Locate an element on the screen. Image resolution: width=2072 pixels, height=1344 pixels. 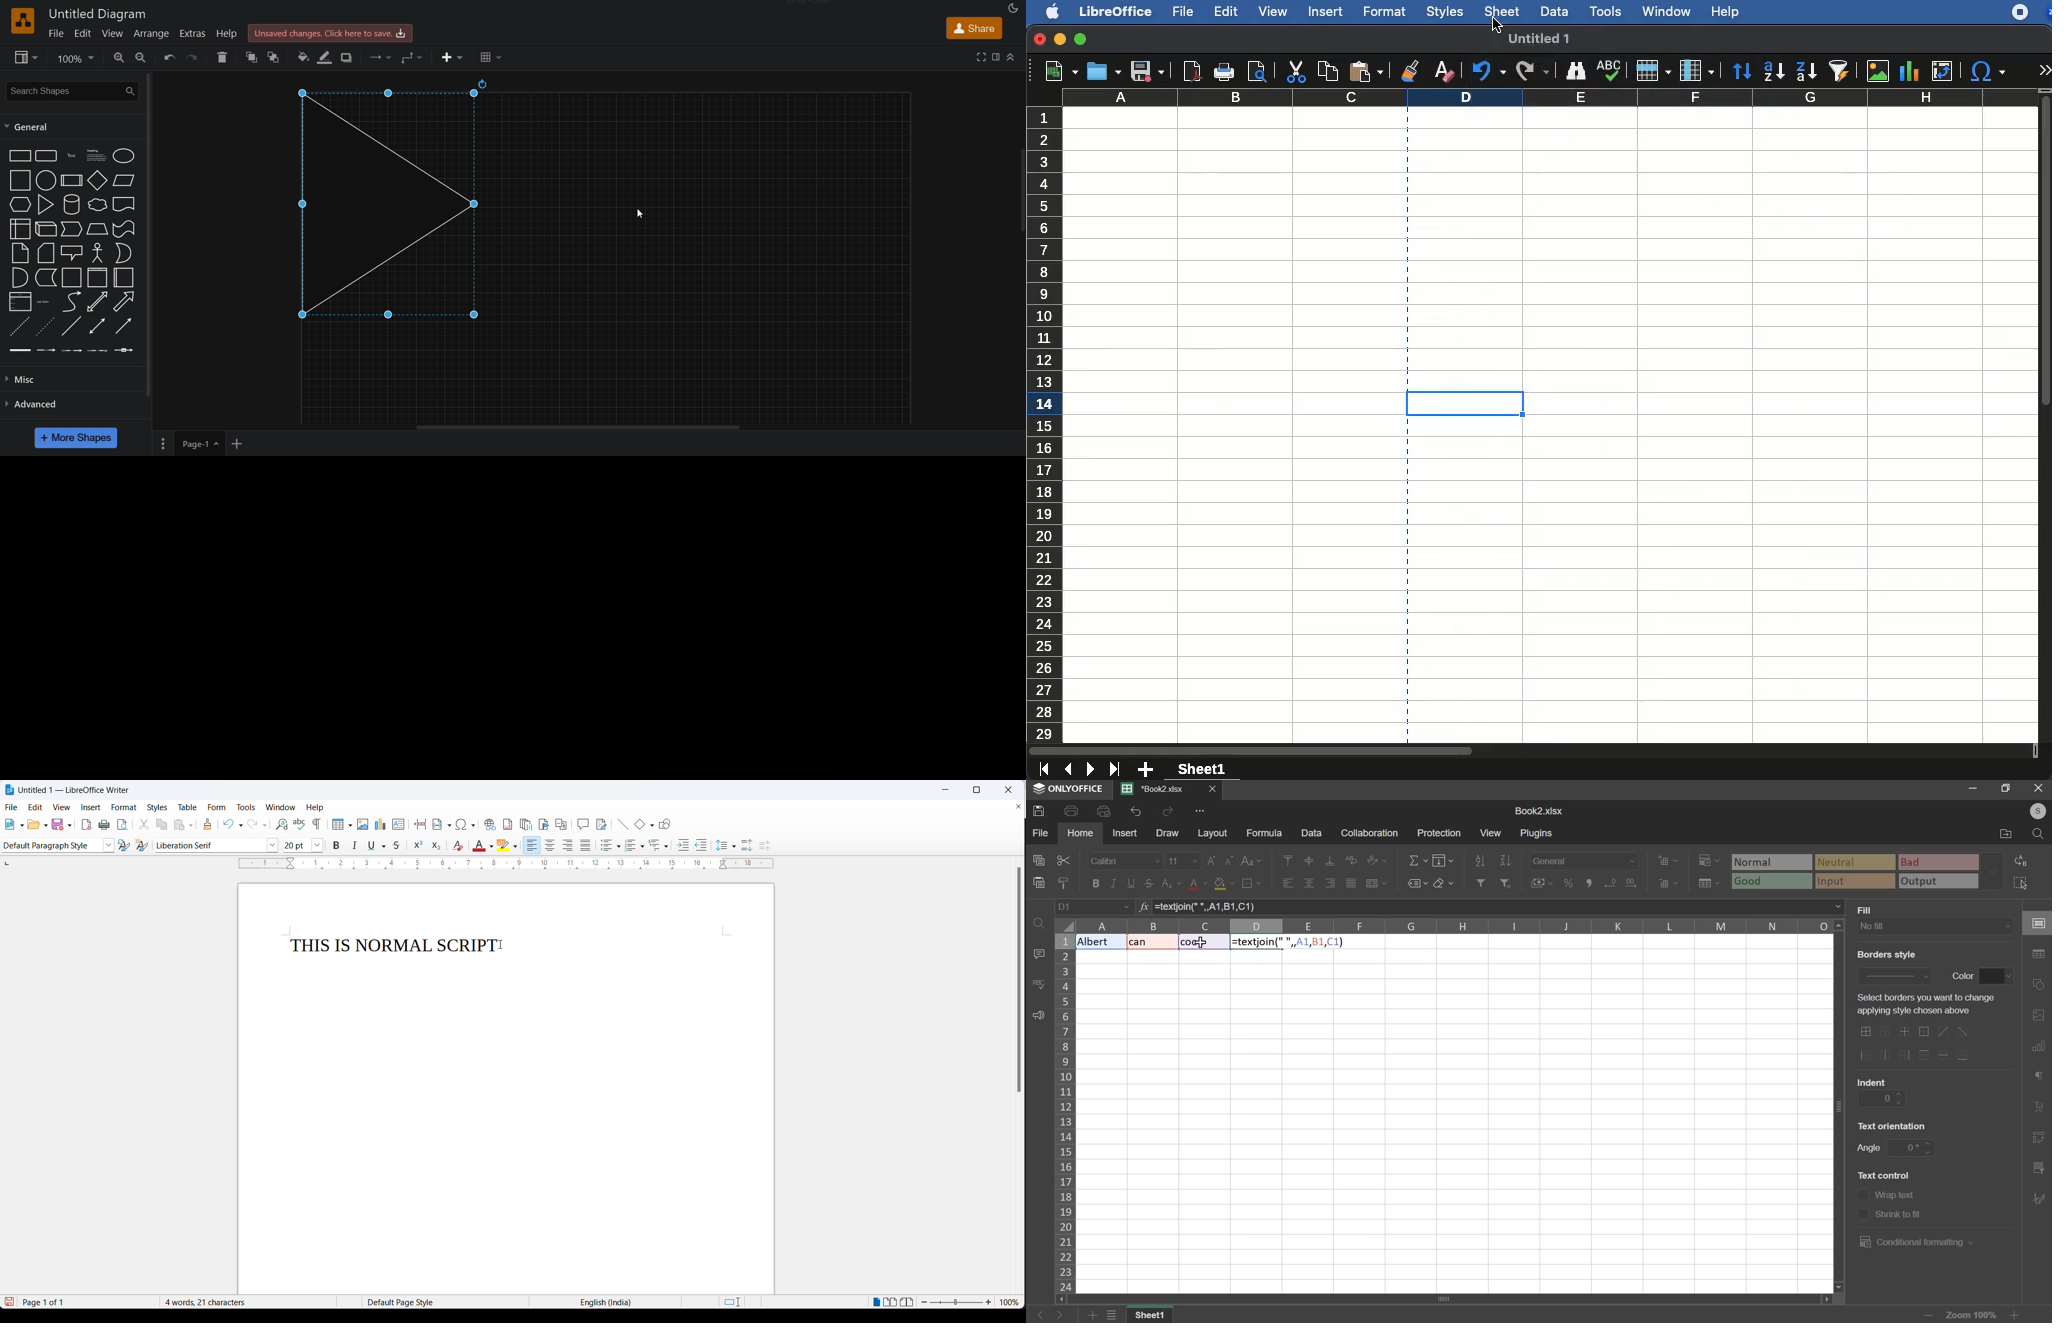
open options is located at coordinates (45, 824).